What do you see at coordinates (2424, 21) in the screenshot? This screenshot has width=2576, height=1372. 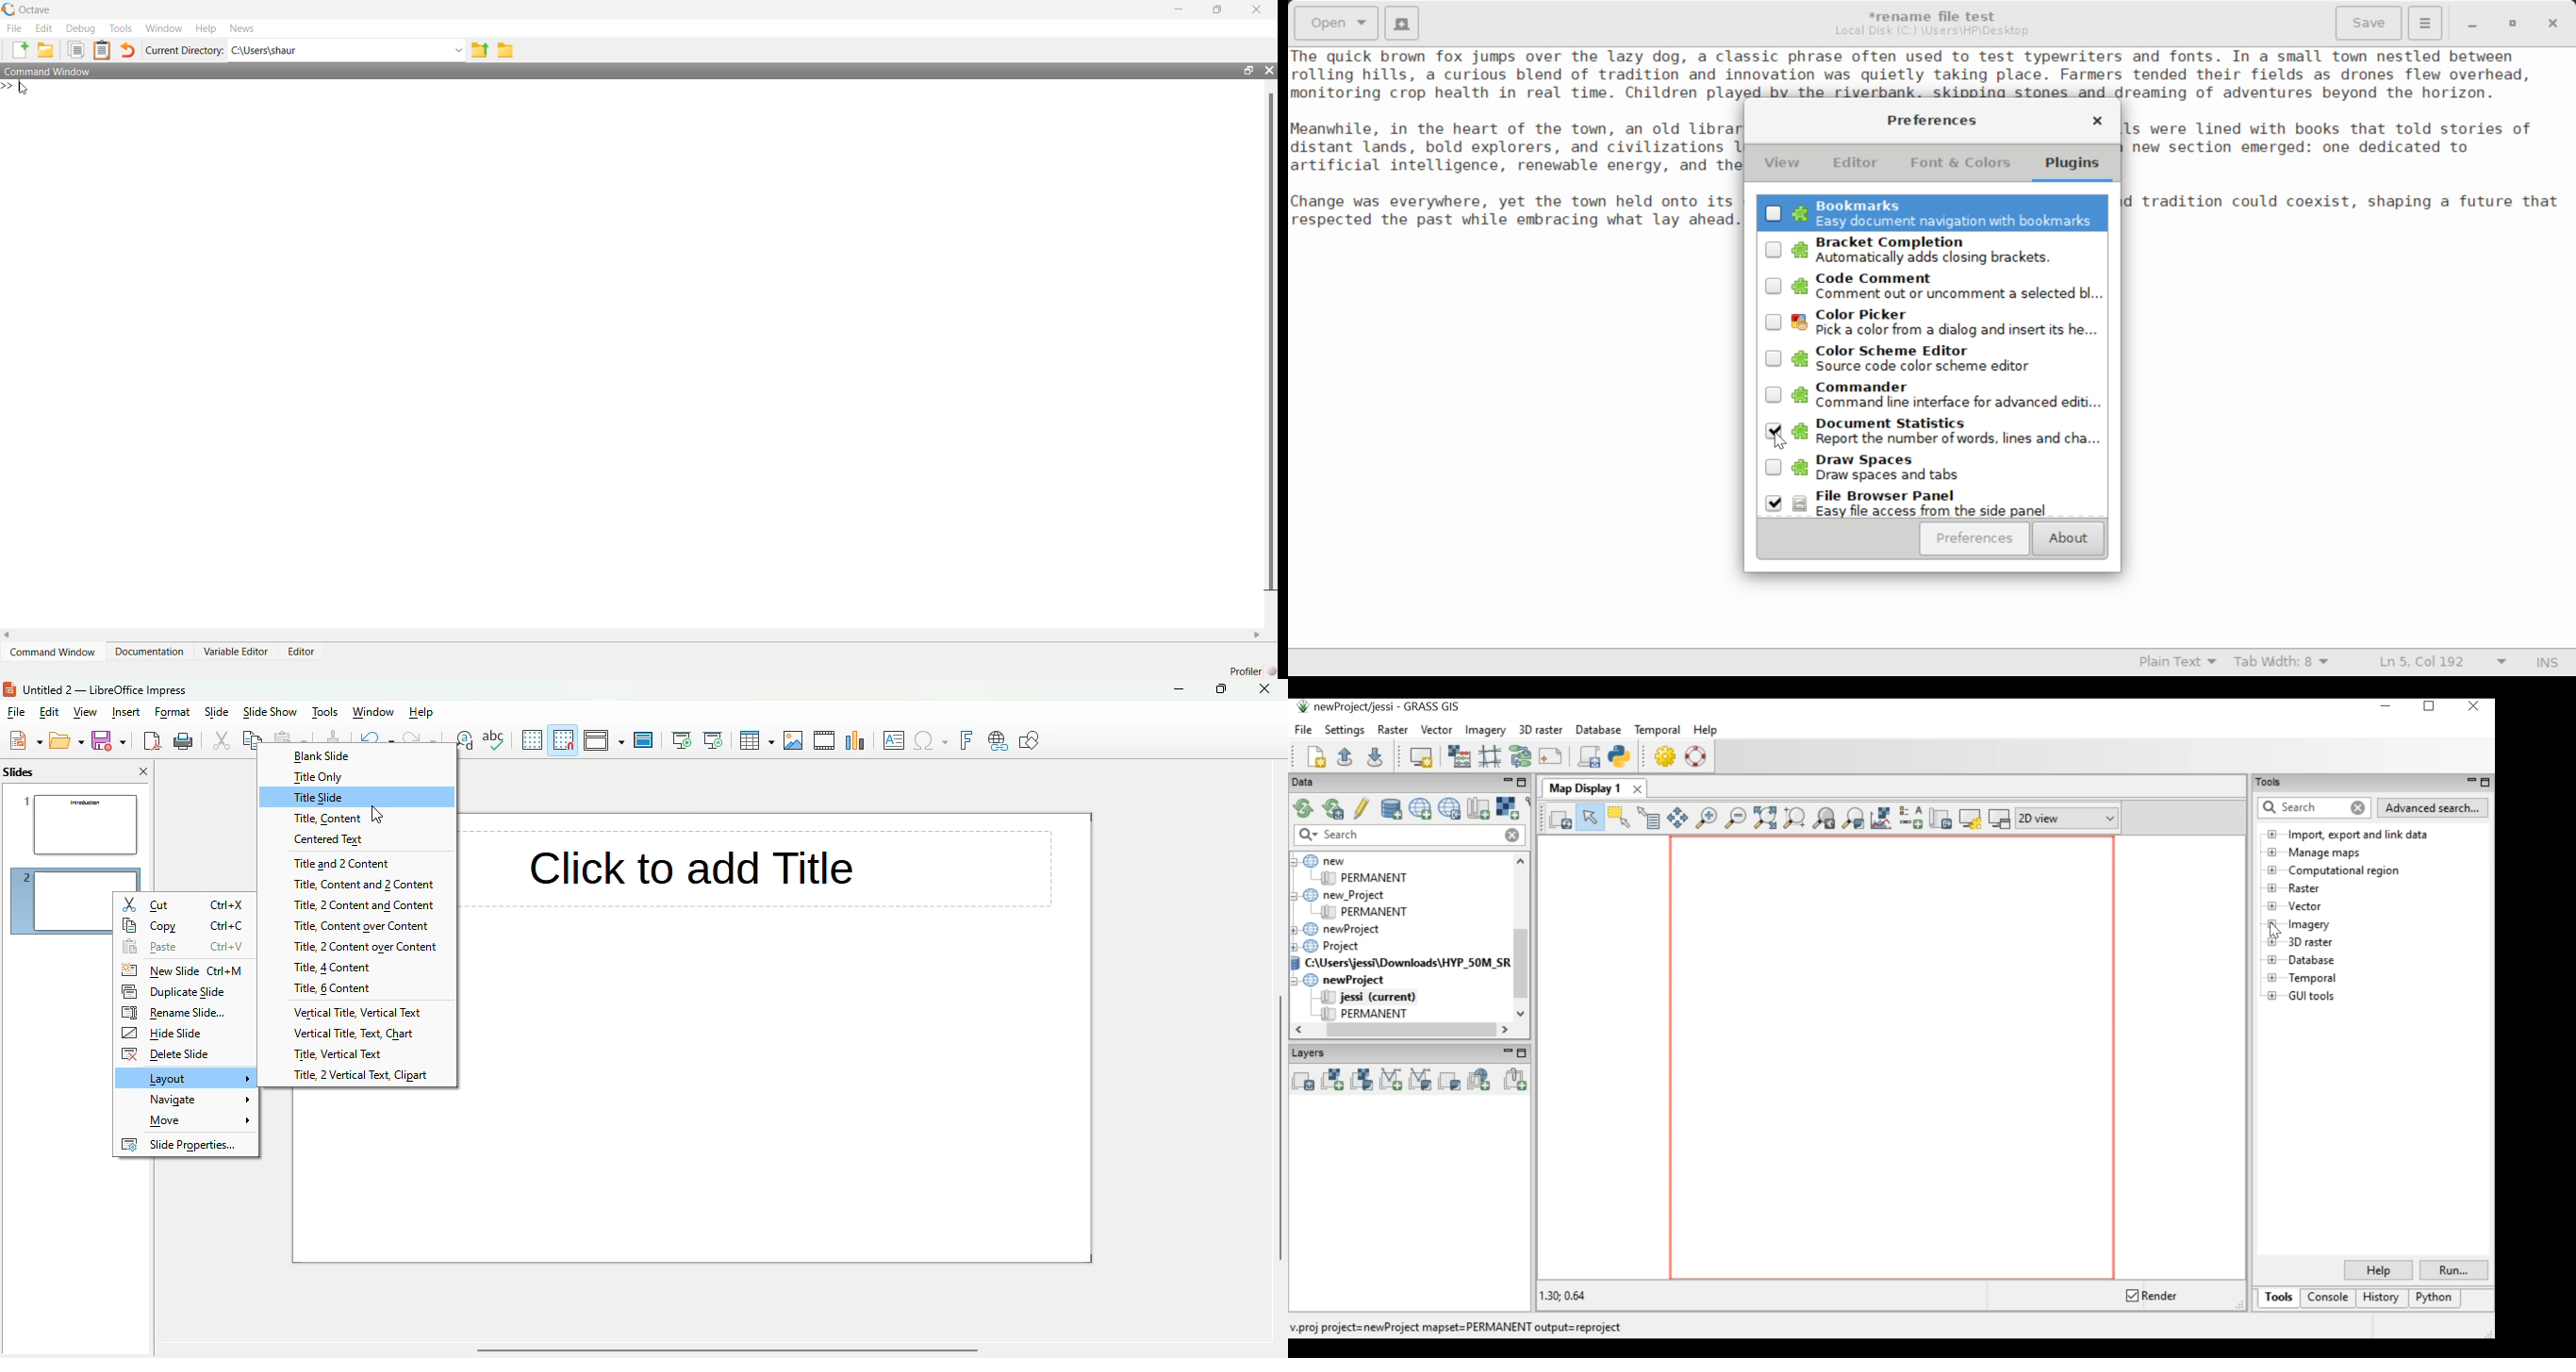 I see `Menu` at bounding box center [2424, 21].